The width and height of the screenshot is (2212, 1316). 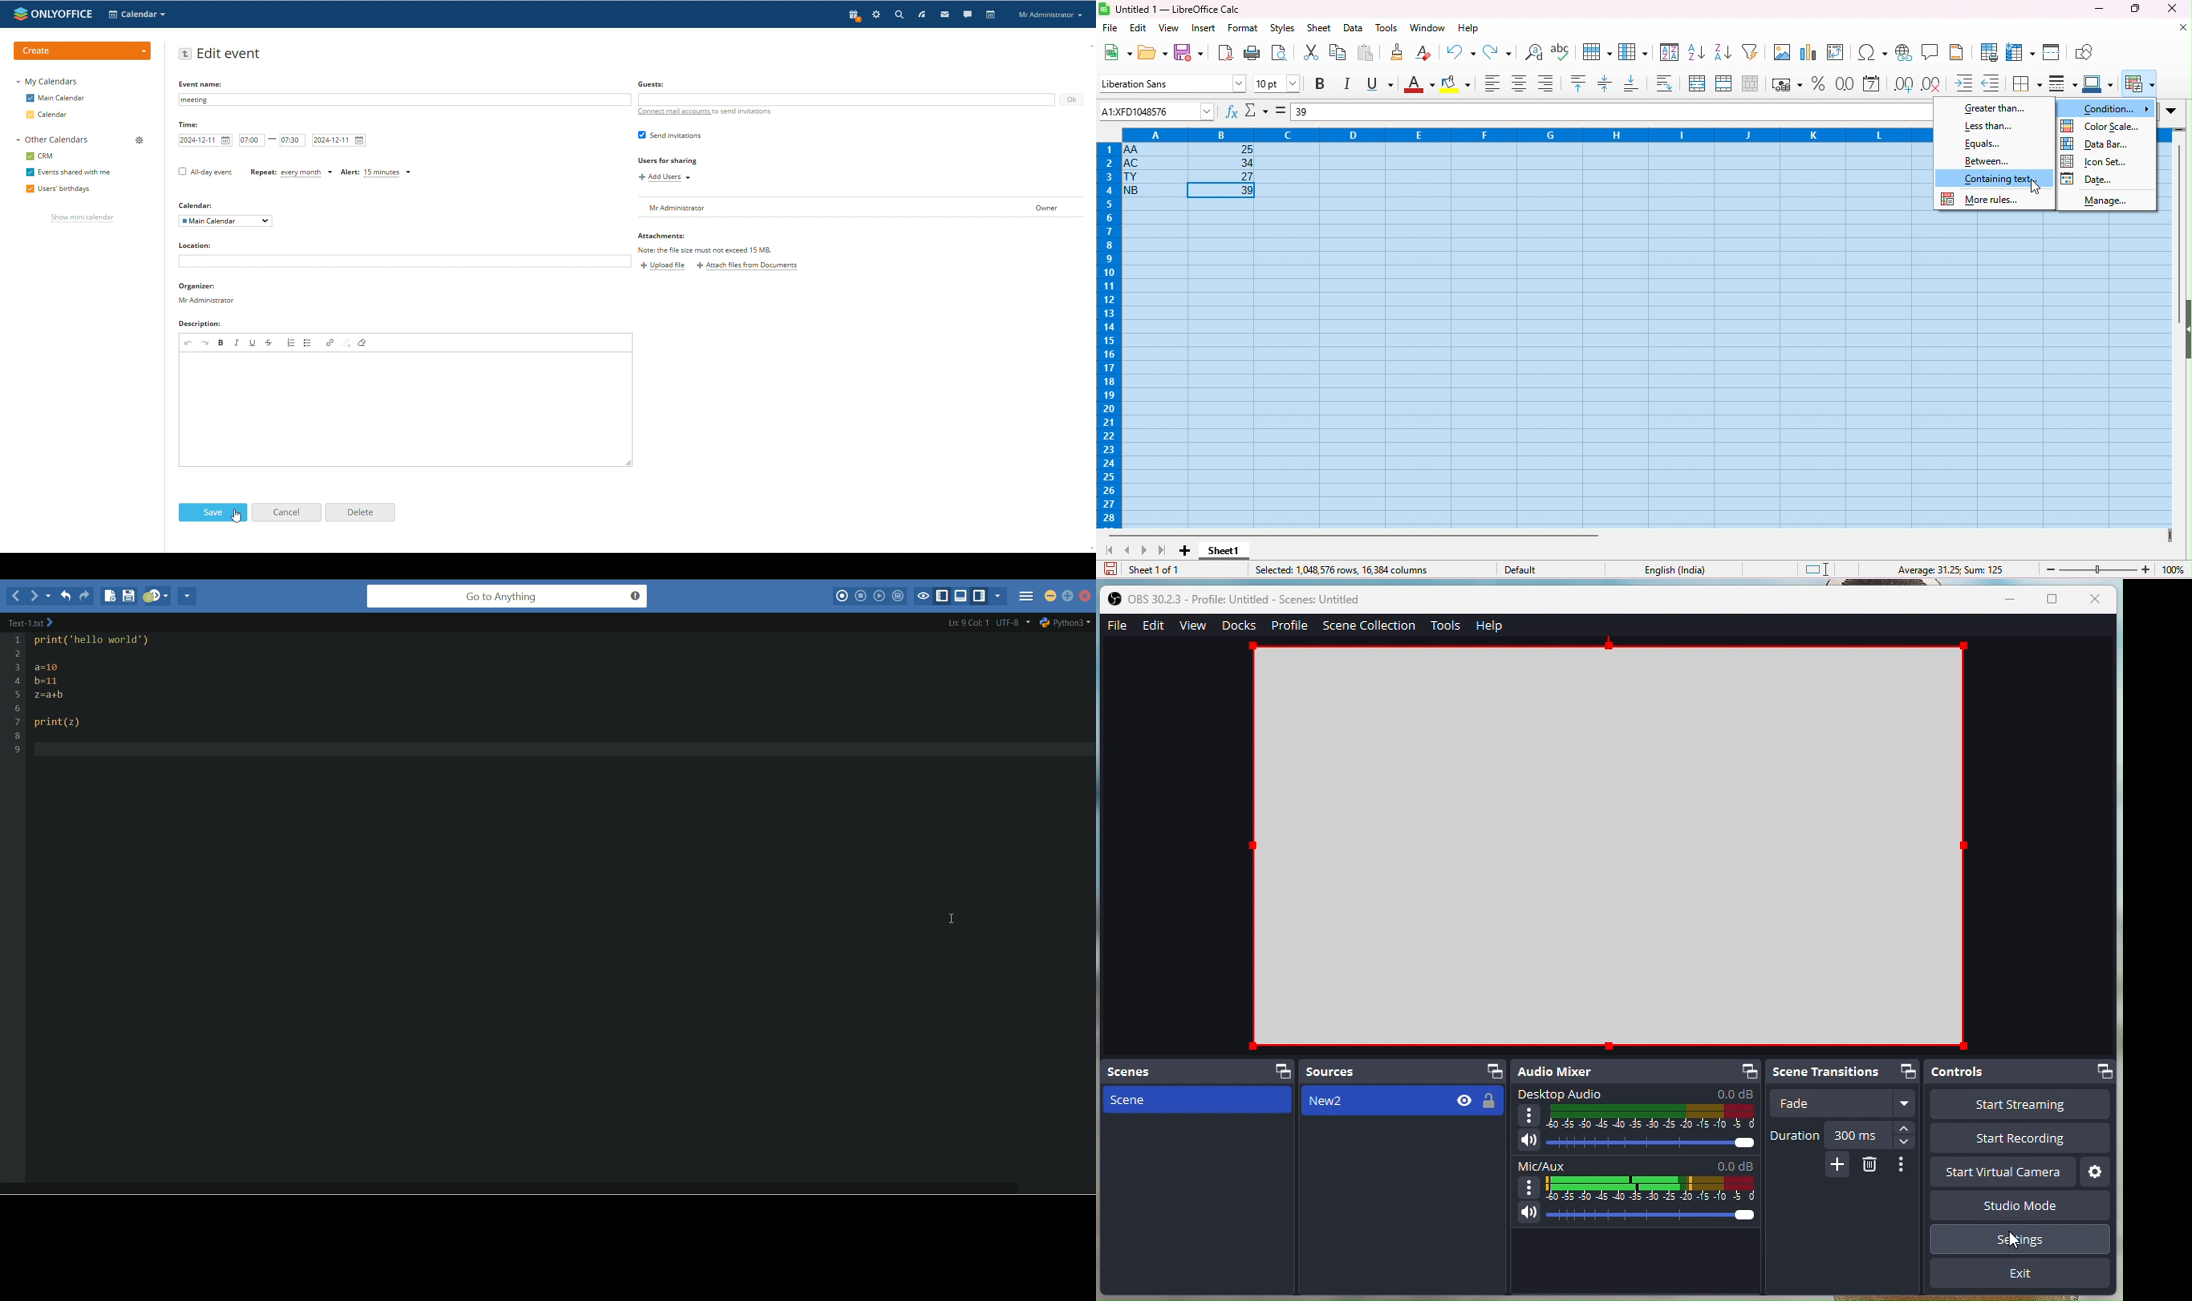 I want to click on close, so click(x=2172, y=8).